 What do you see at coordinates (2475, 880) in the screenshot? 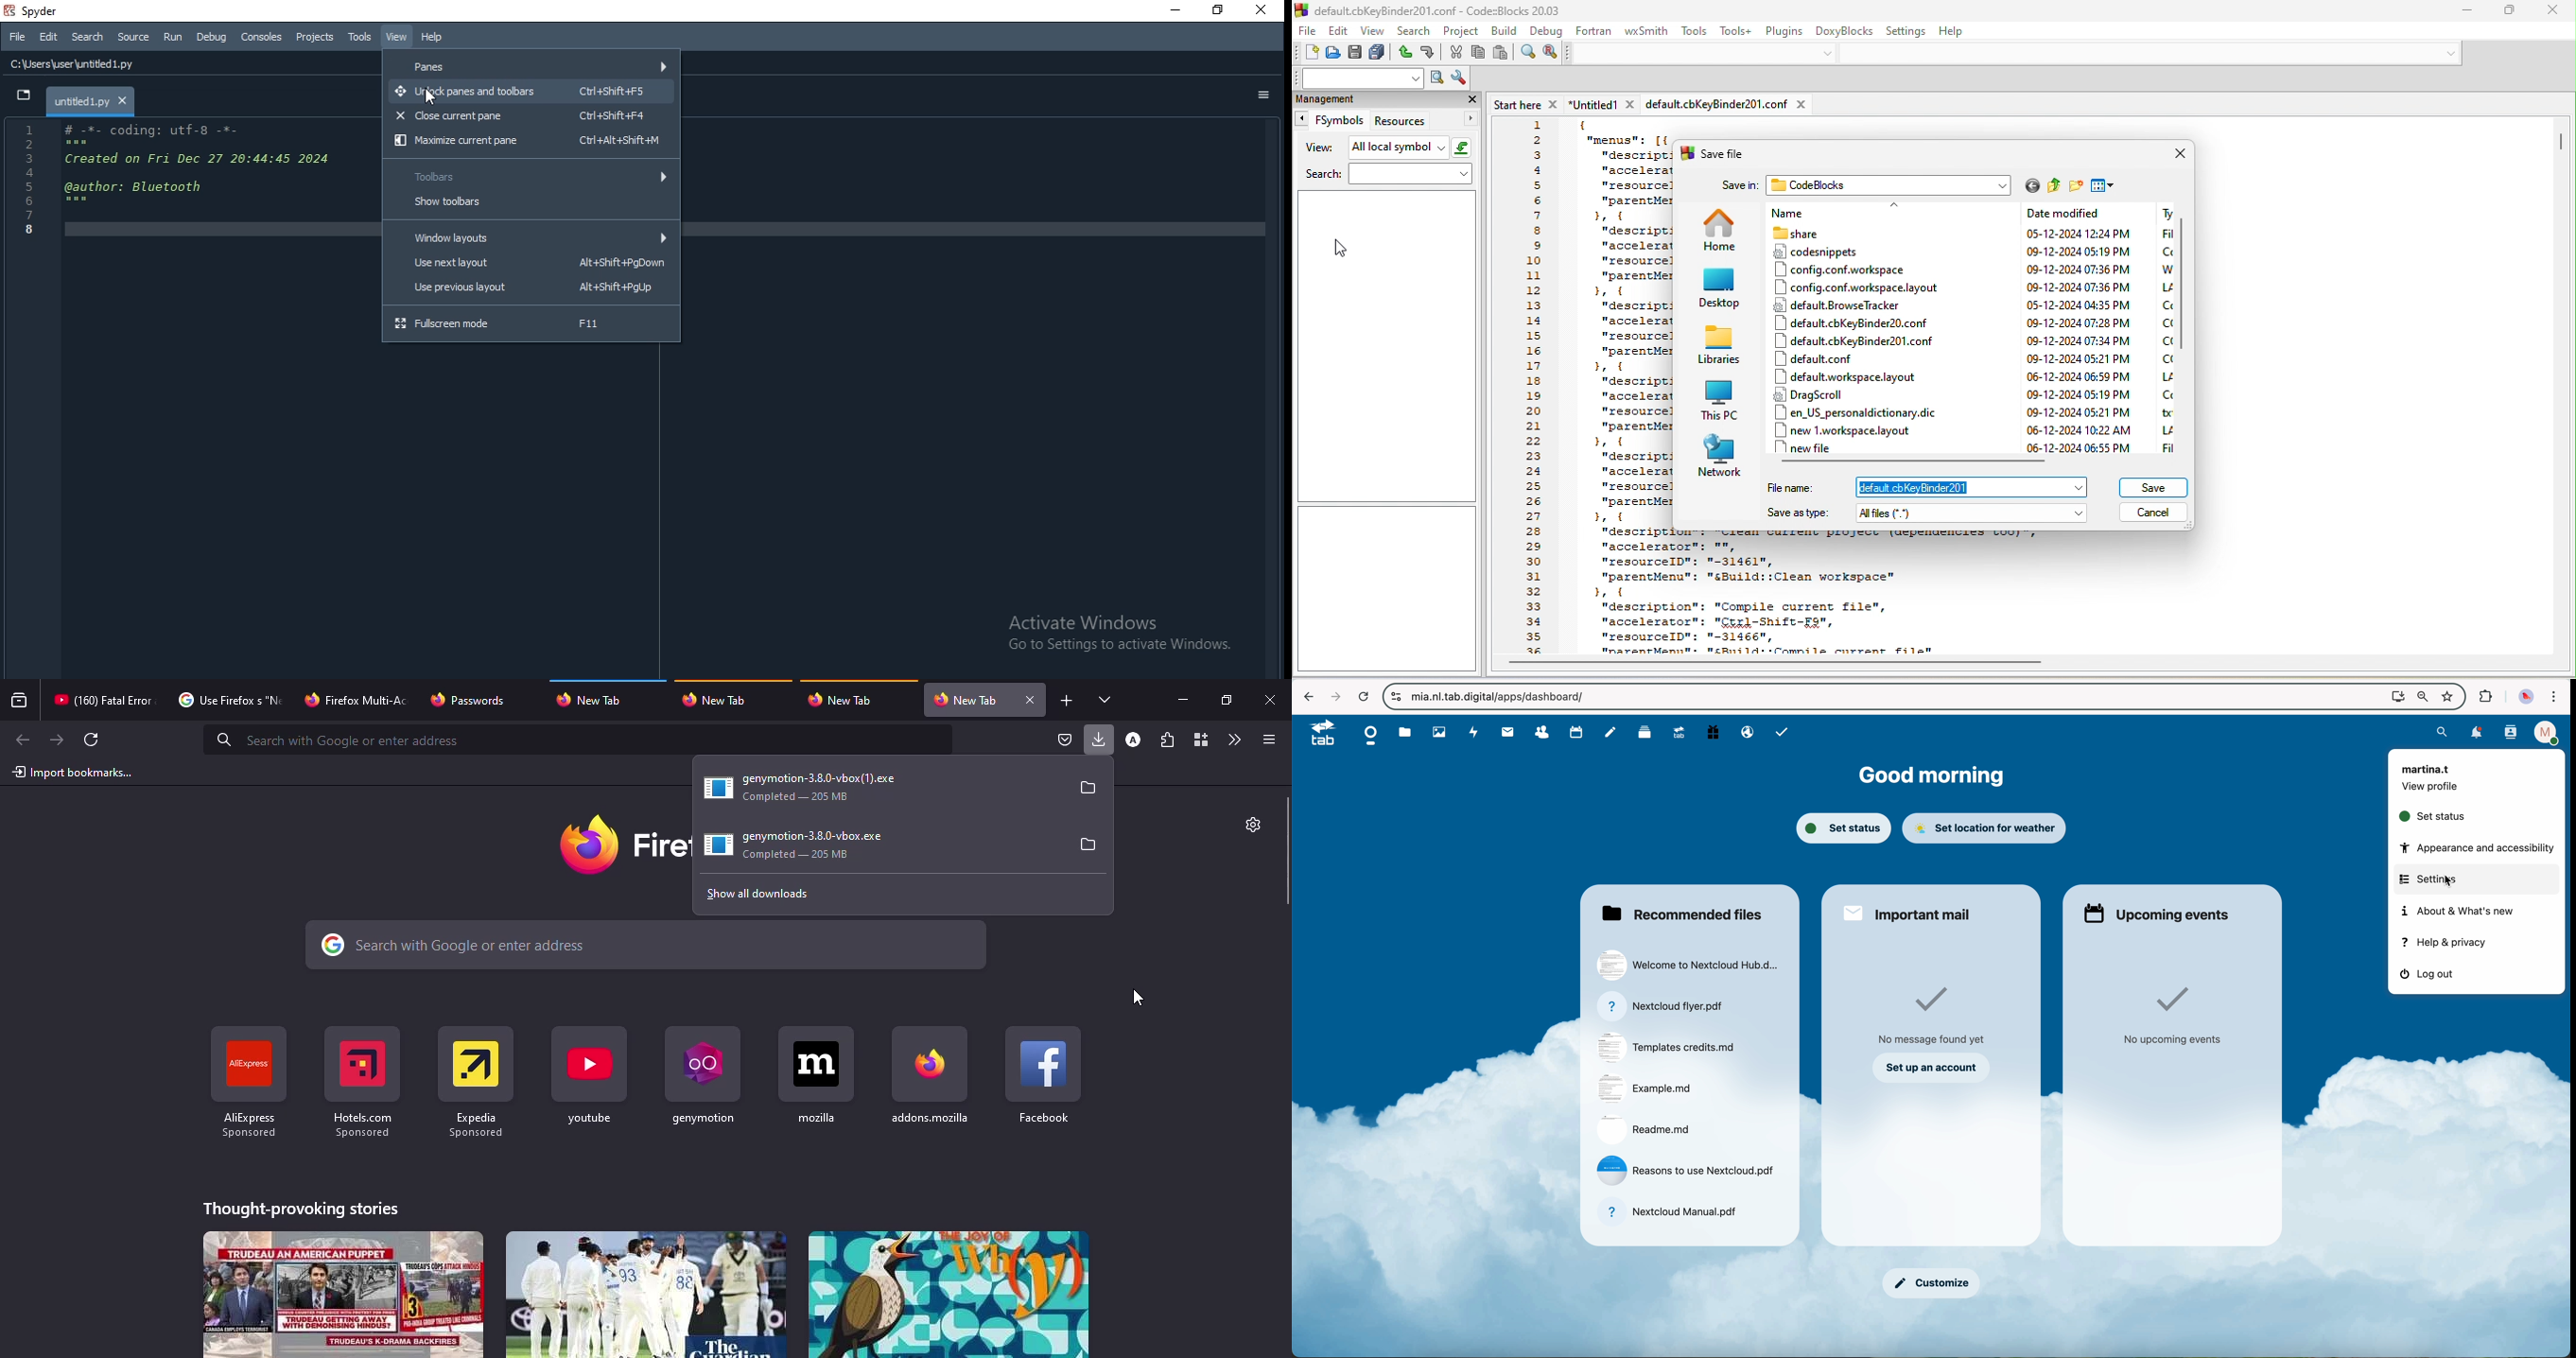
I see `settings` at bounding box center [2475, 880].